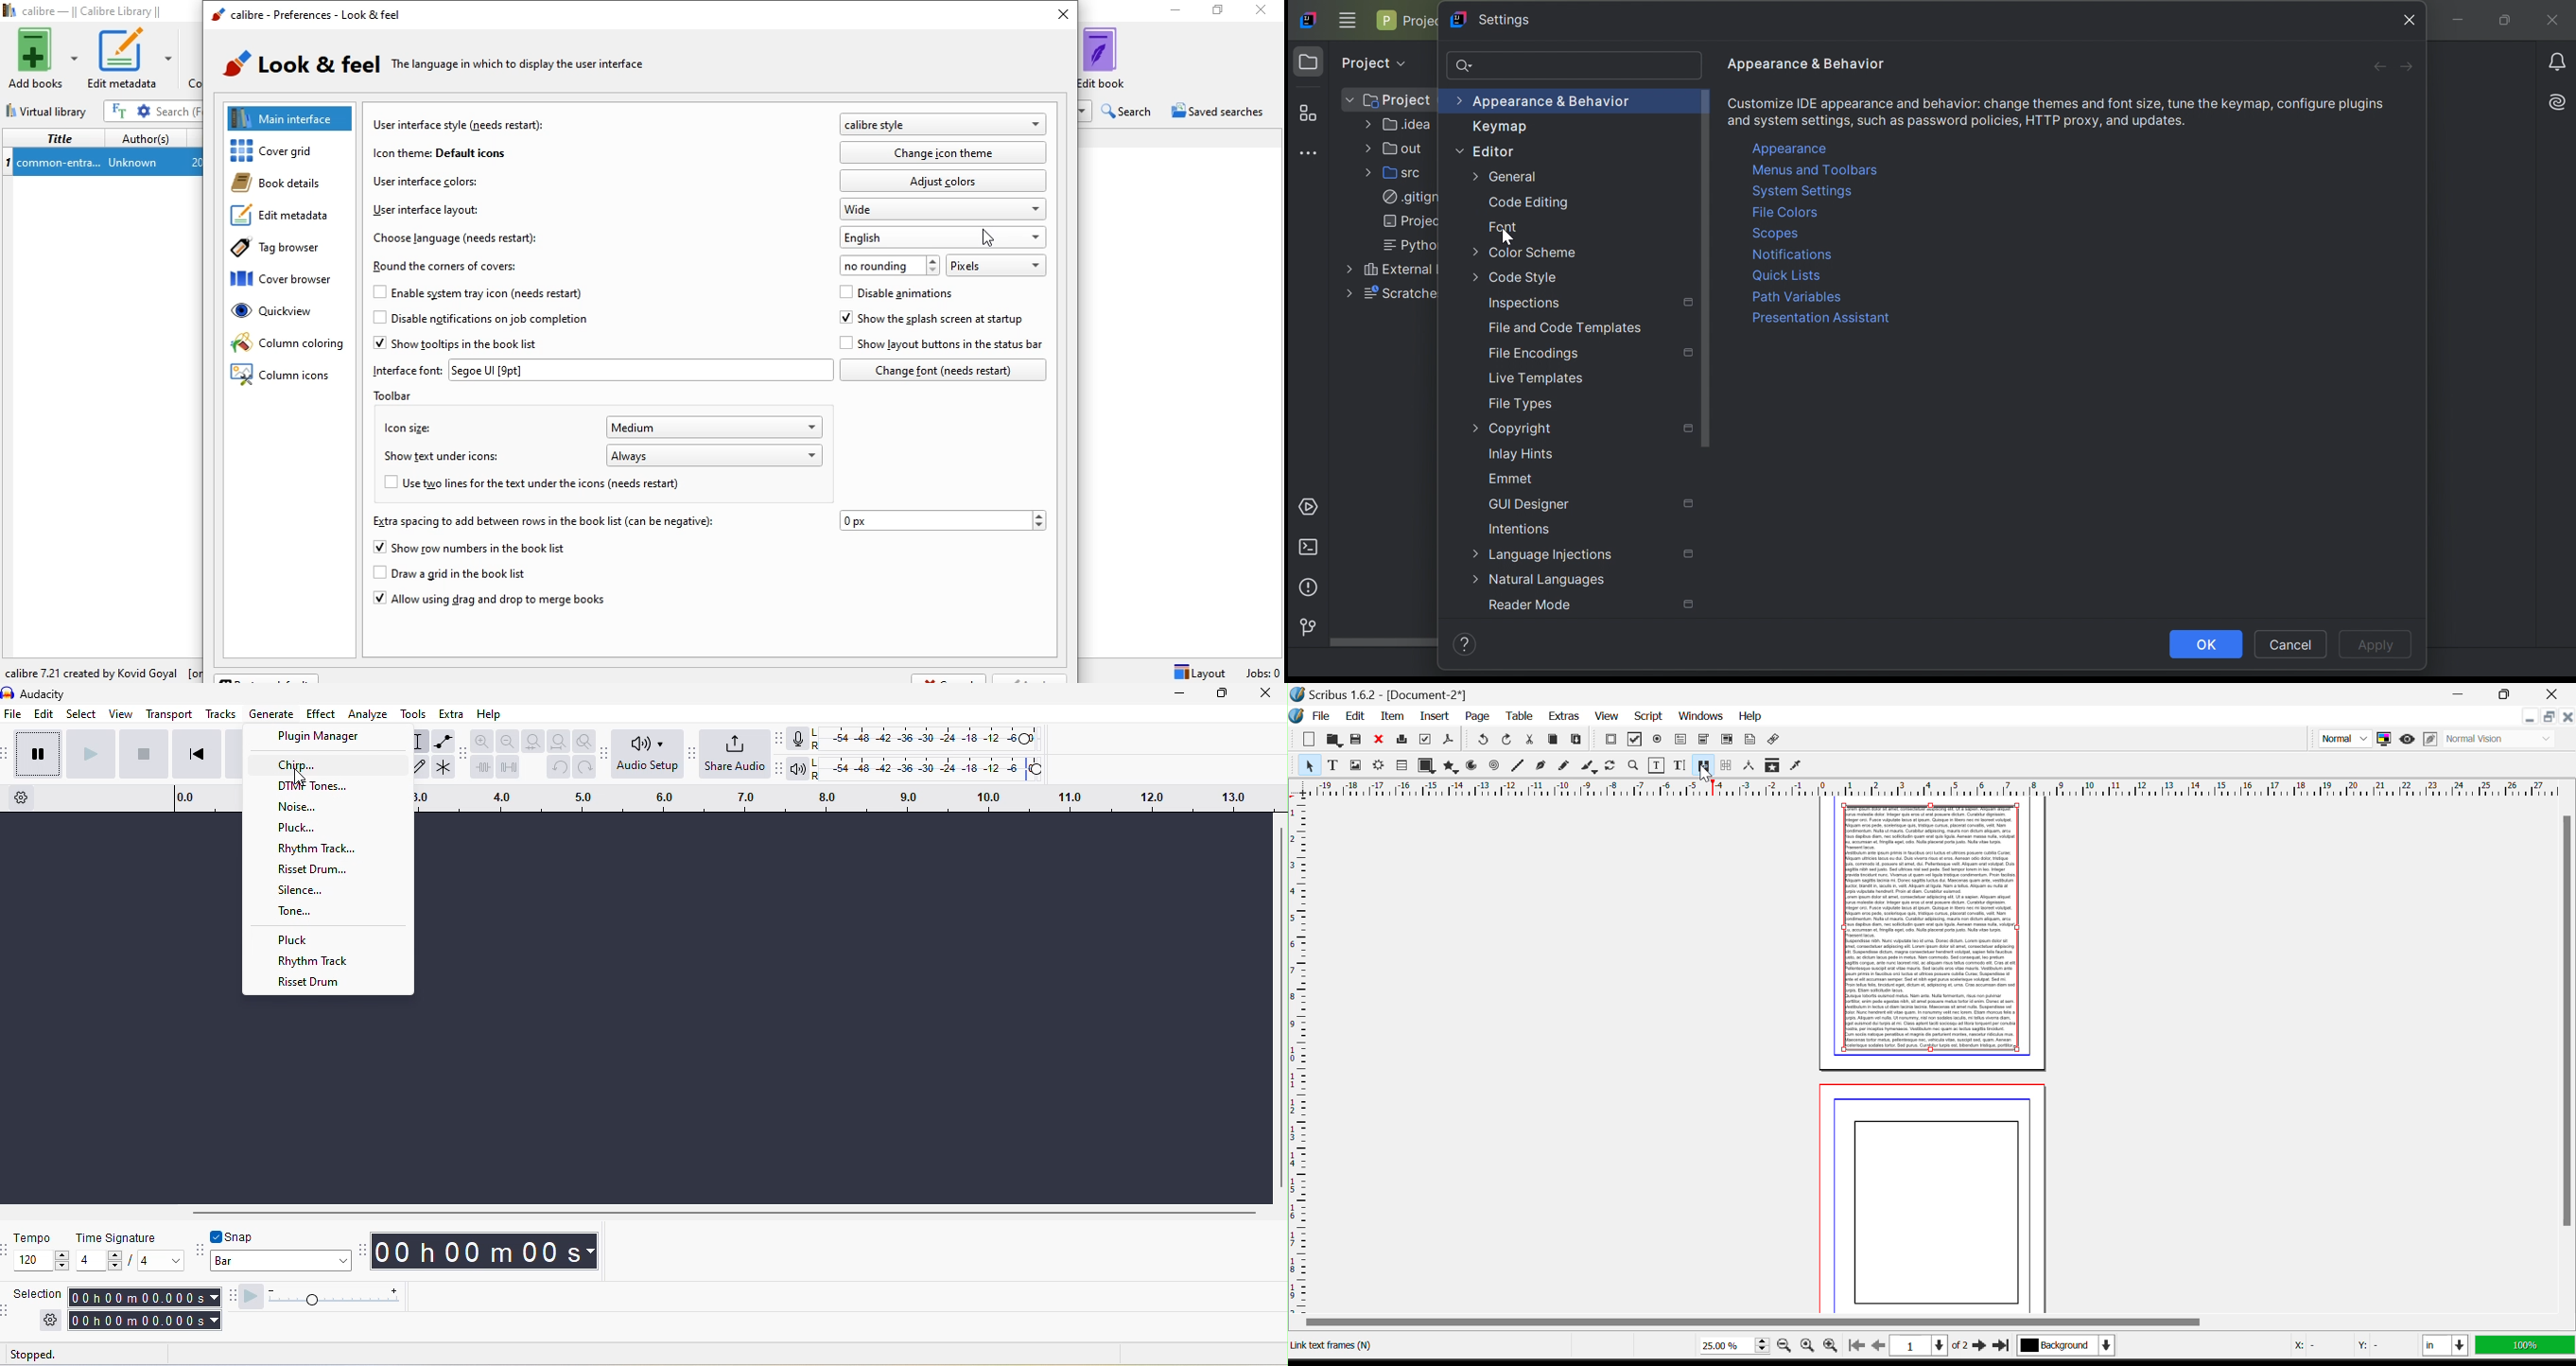 This screenshot has width=2576, height=1372. What do you see at coordinates (1529, 741) in the screenshot?
I see `Cut` at bounding box center [1529, 741].